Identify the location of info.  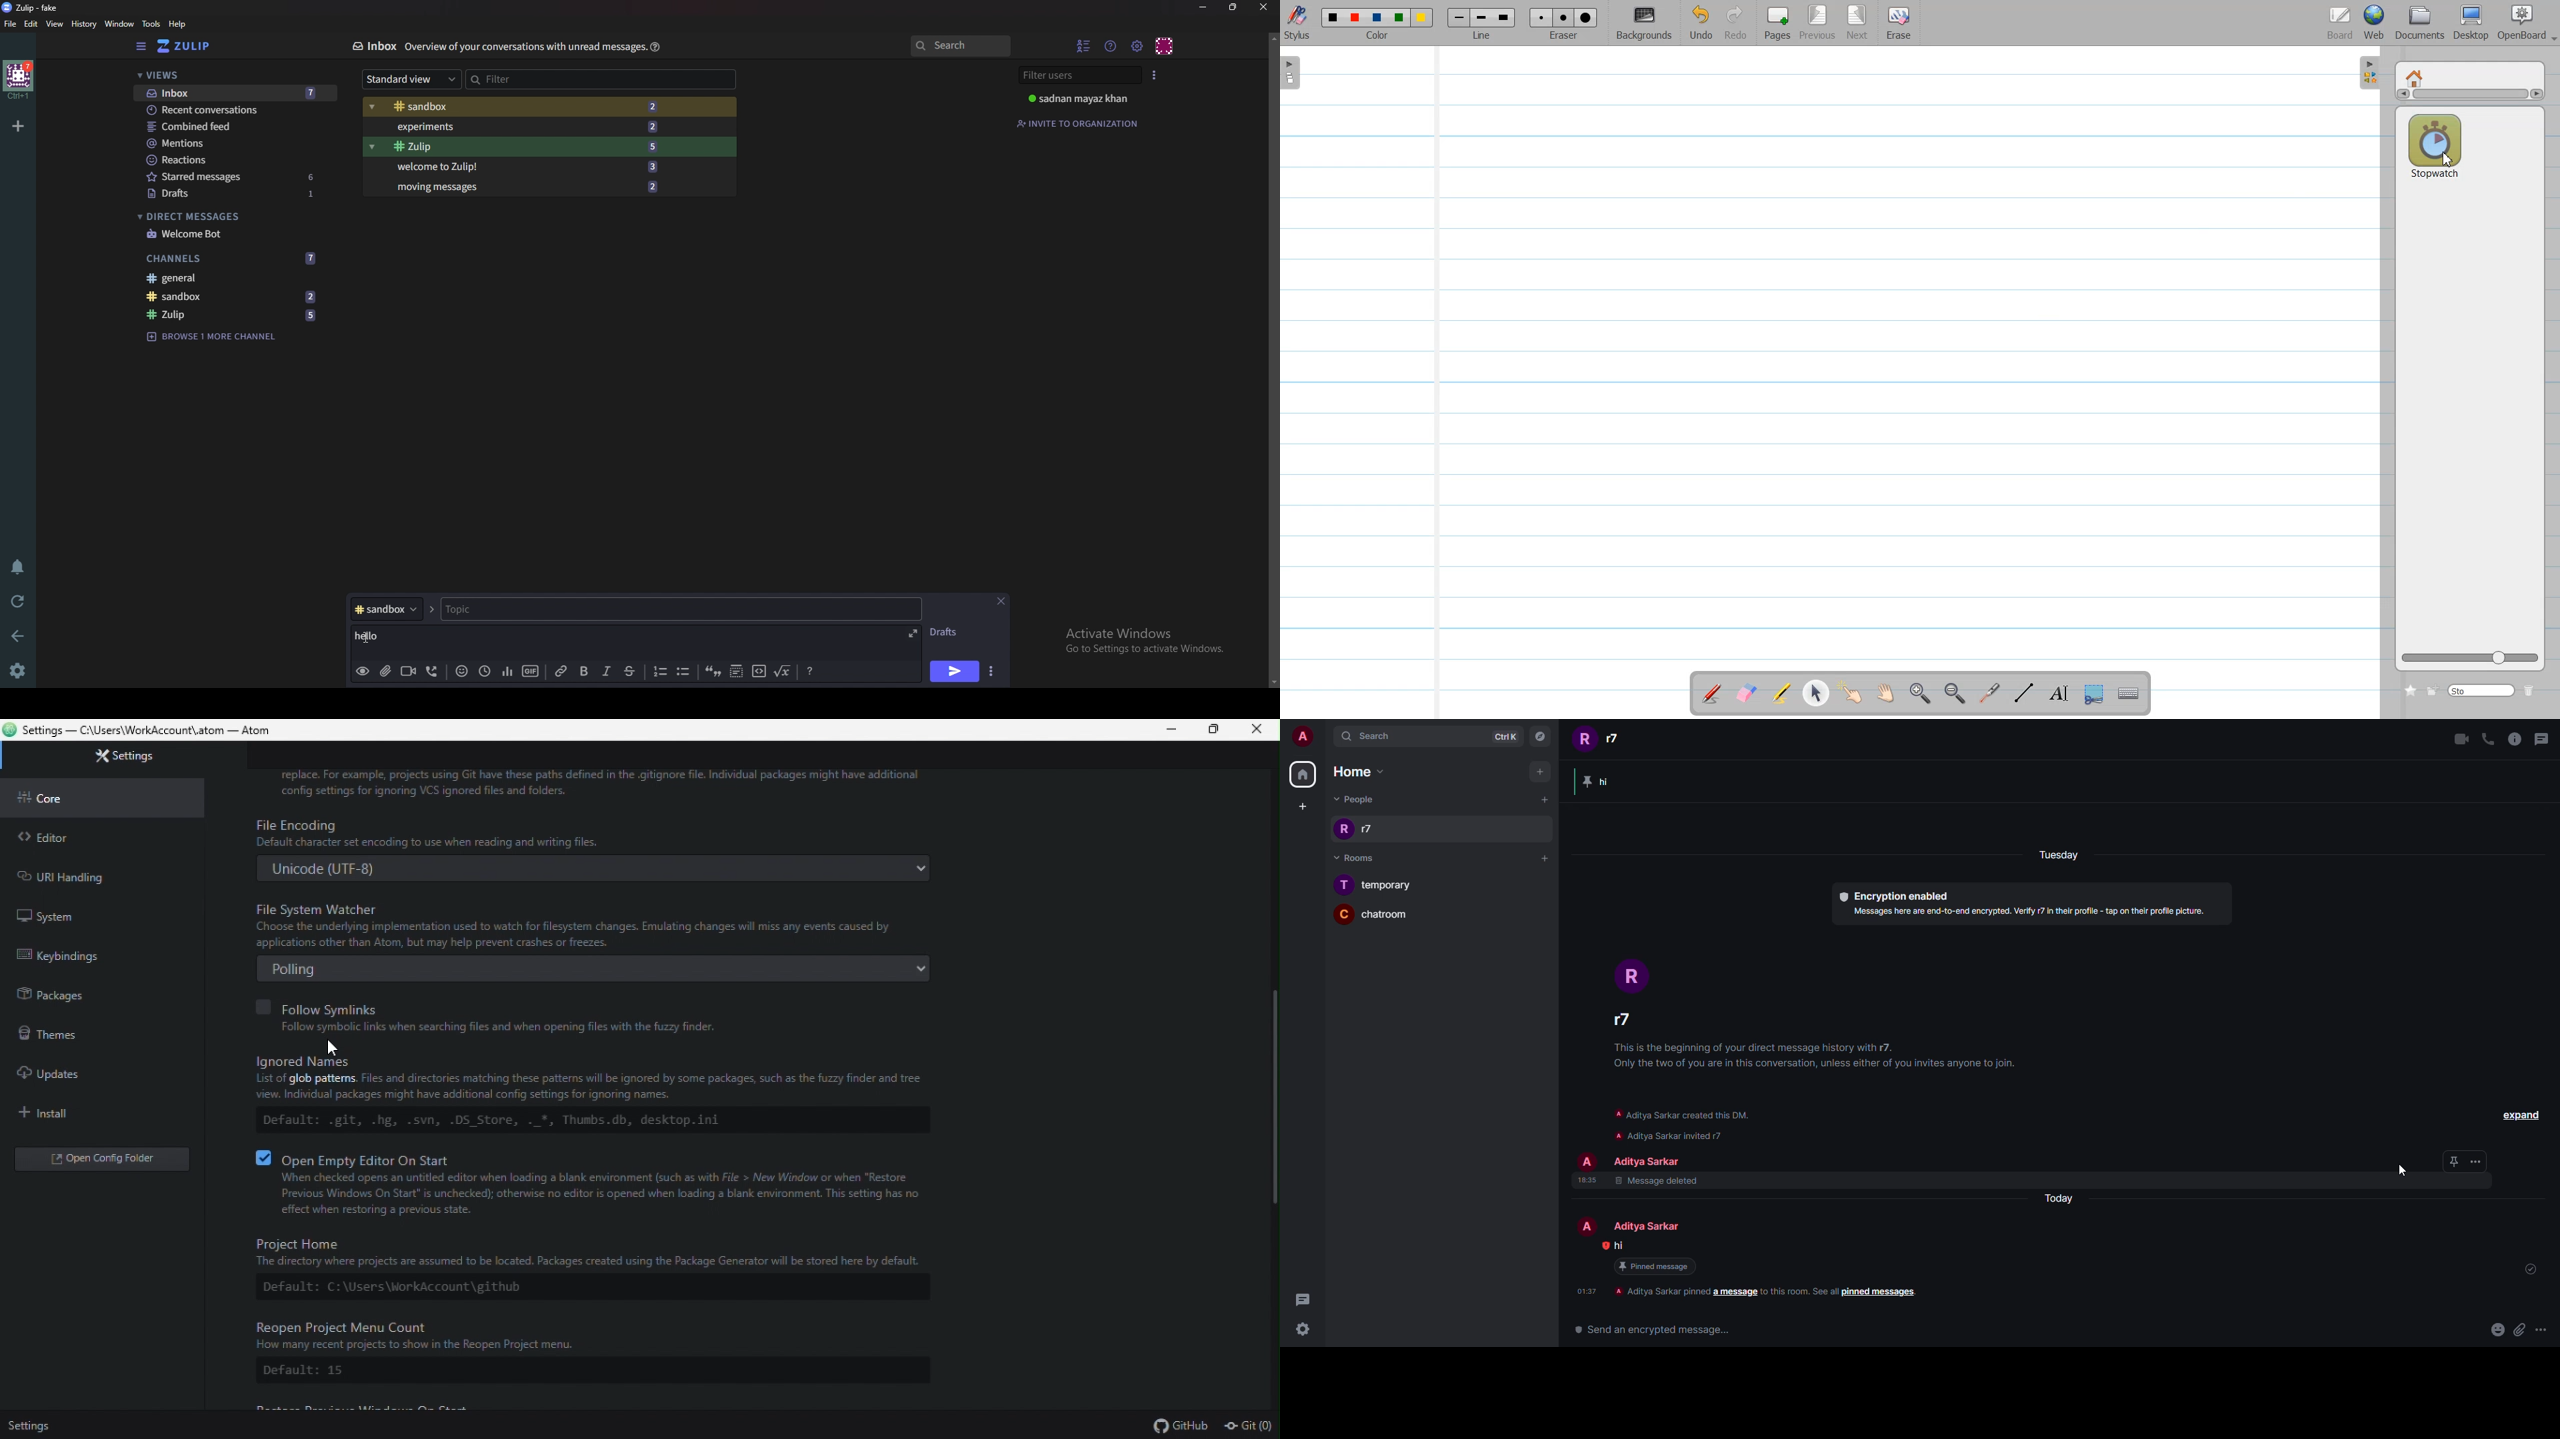
(2032, 916).